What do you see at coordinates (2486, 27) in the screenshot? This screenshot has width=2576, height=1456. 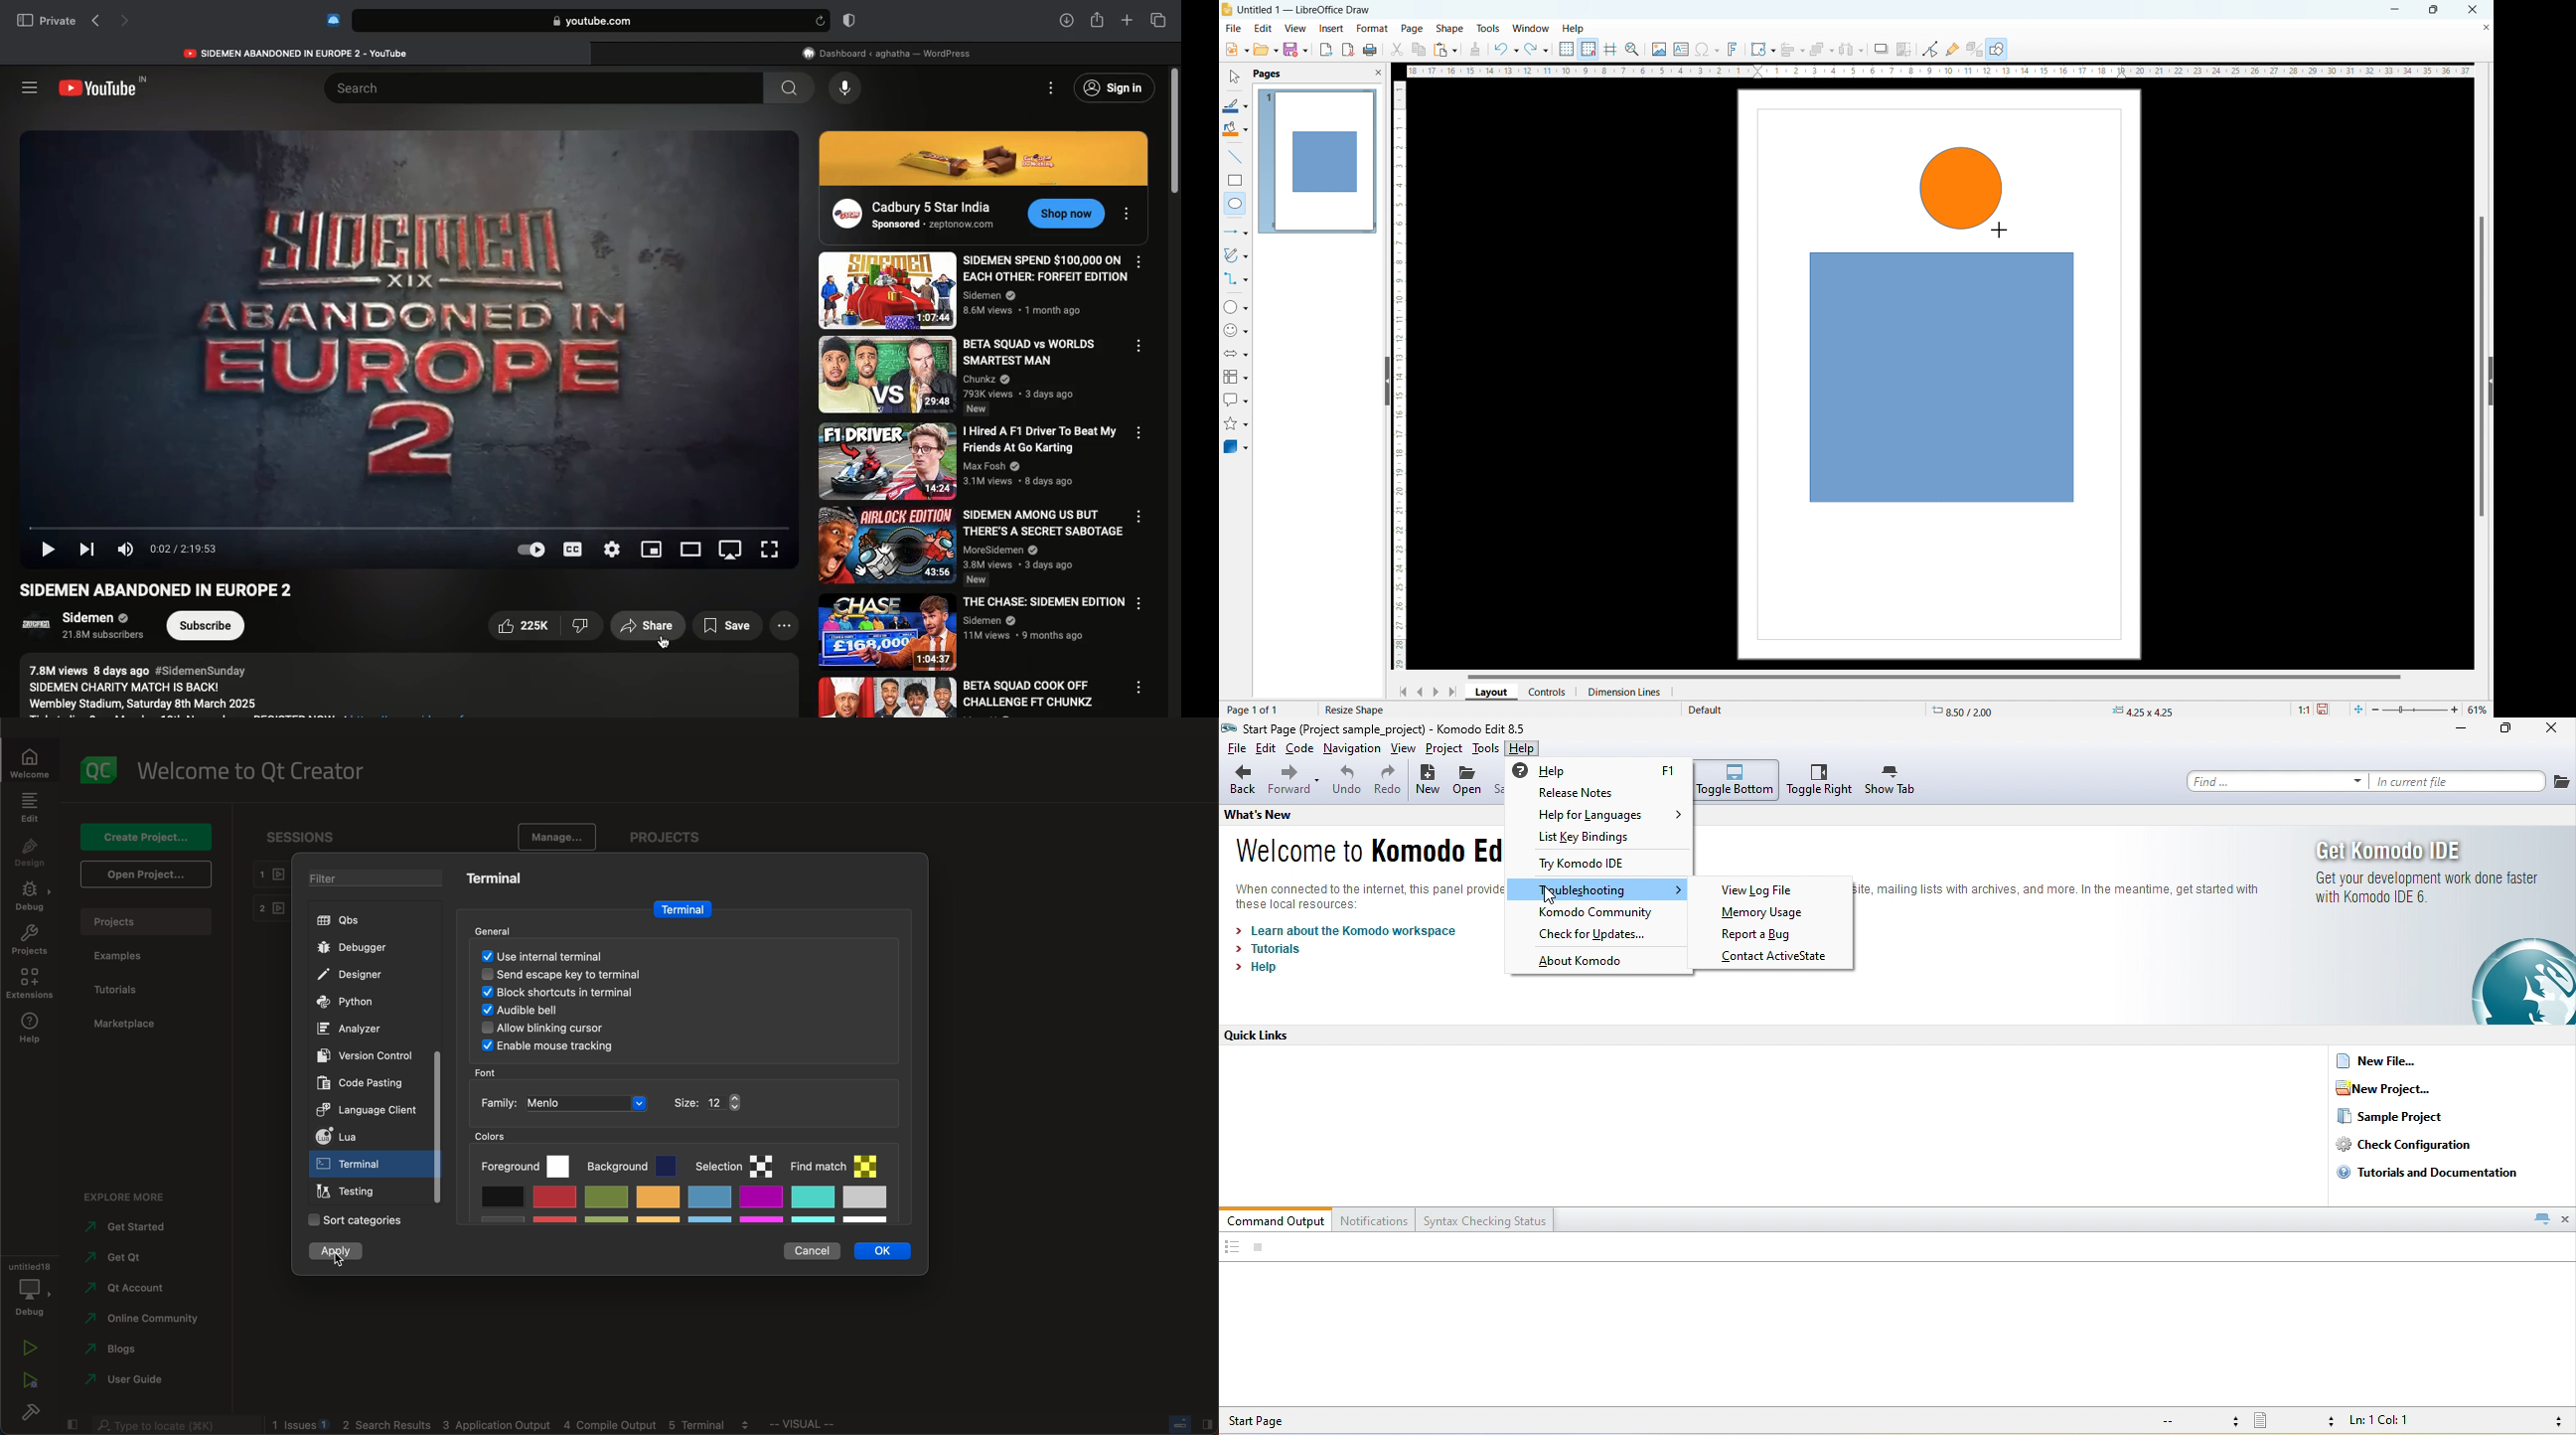 I see `close document` at bounding box center [2486, 27].